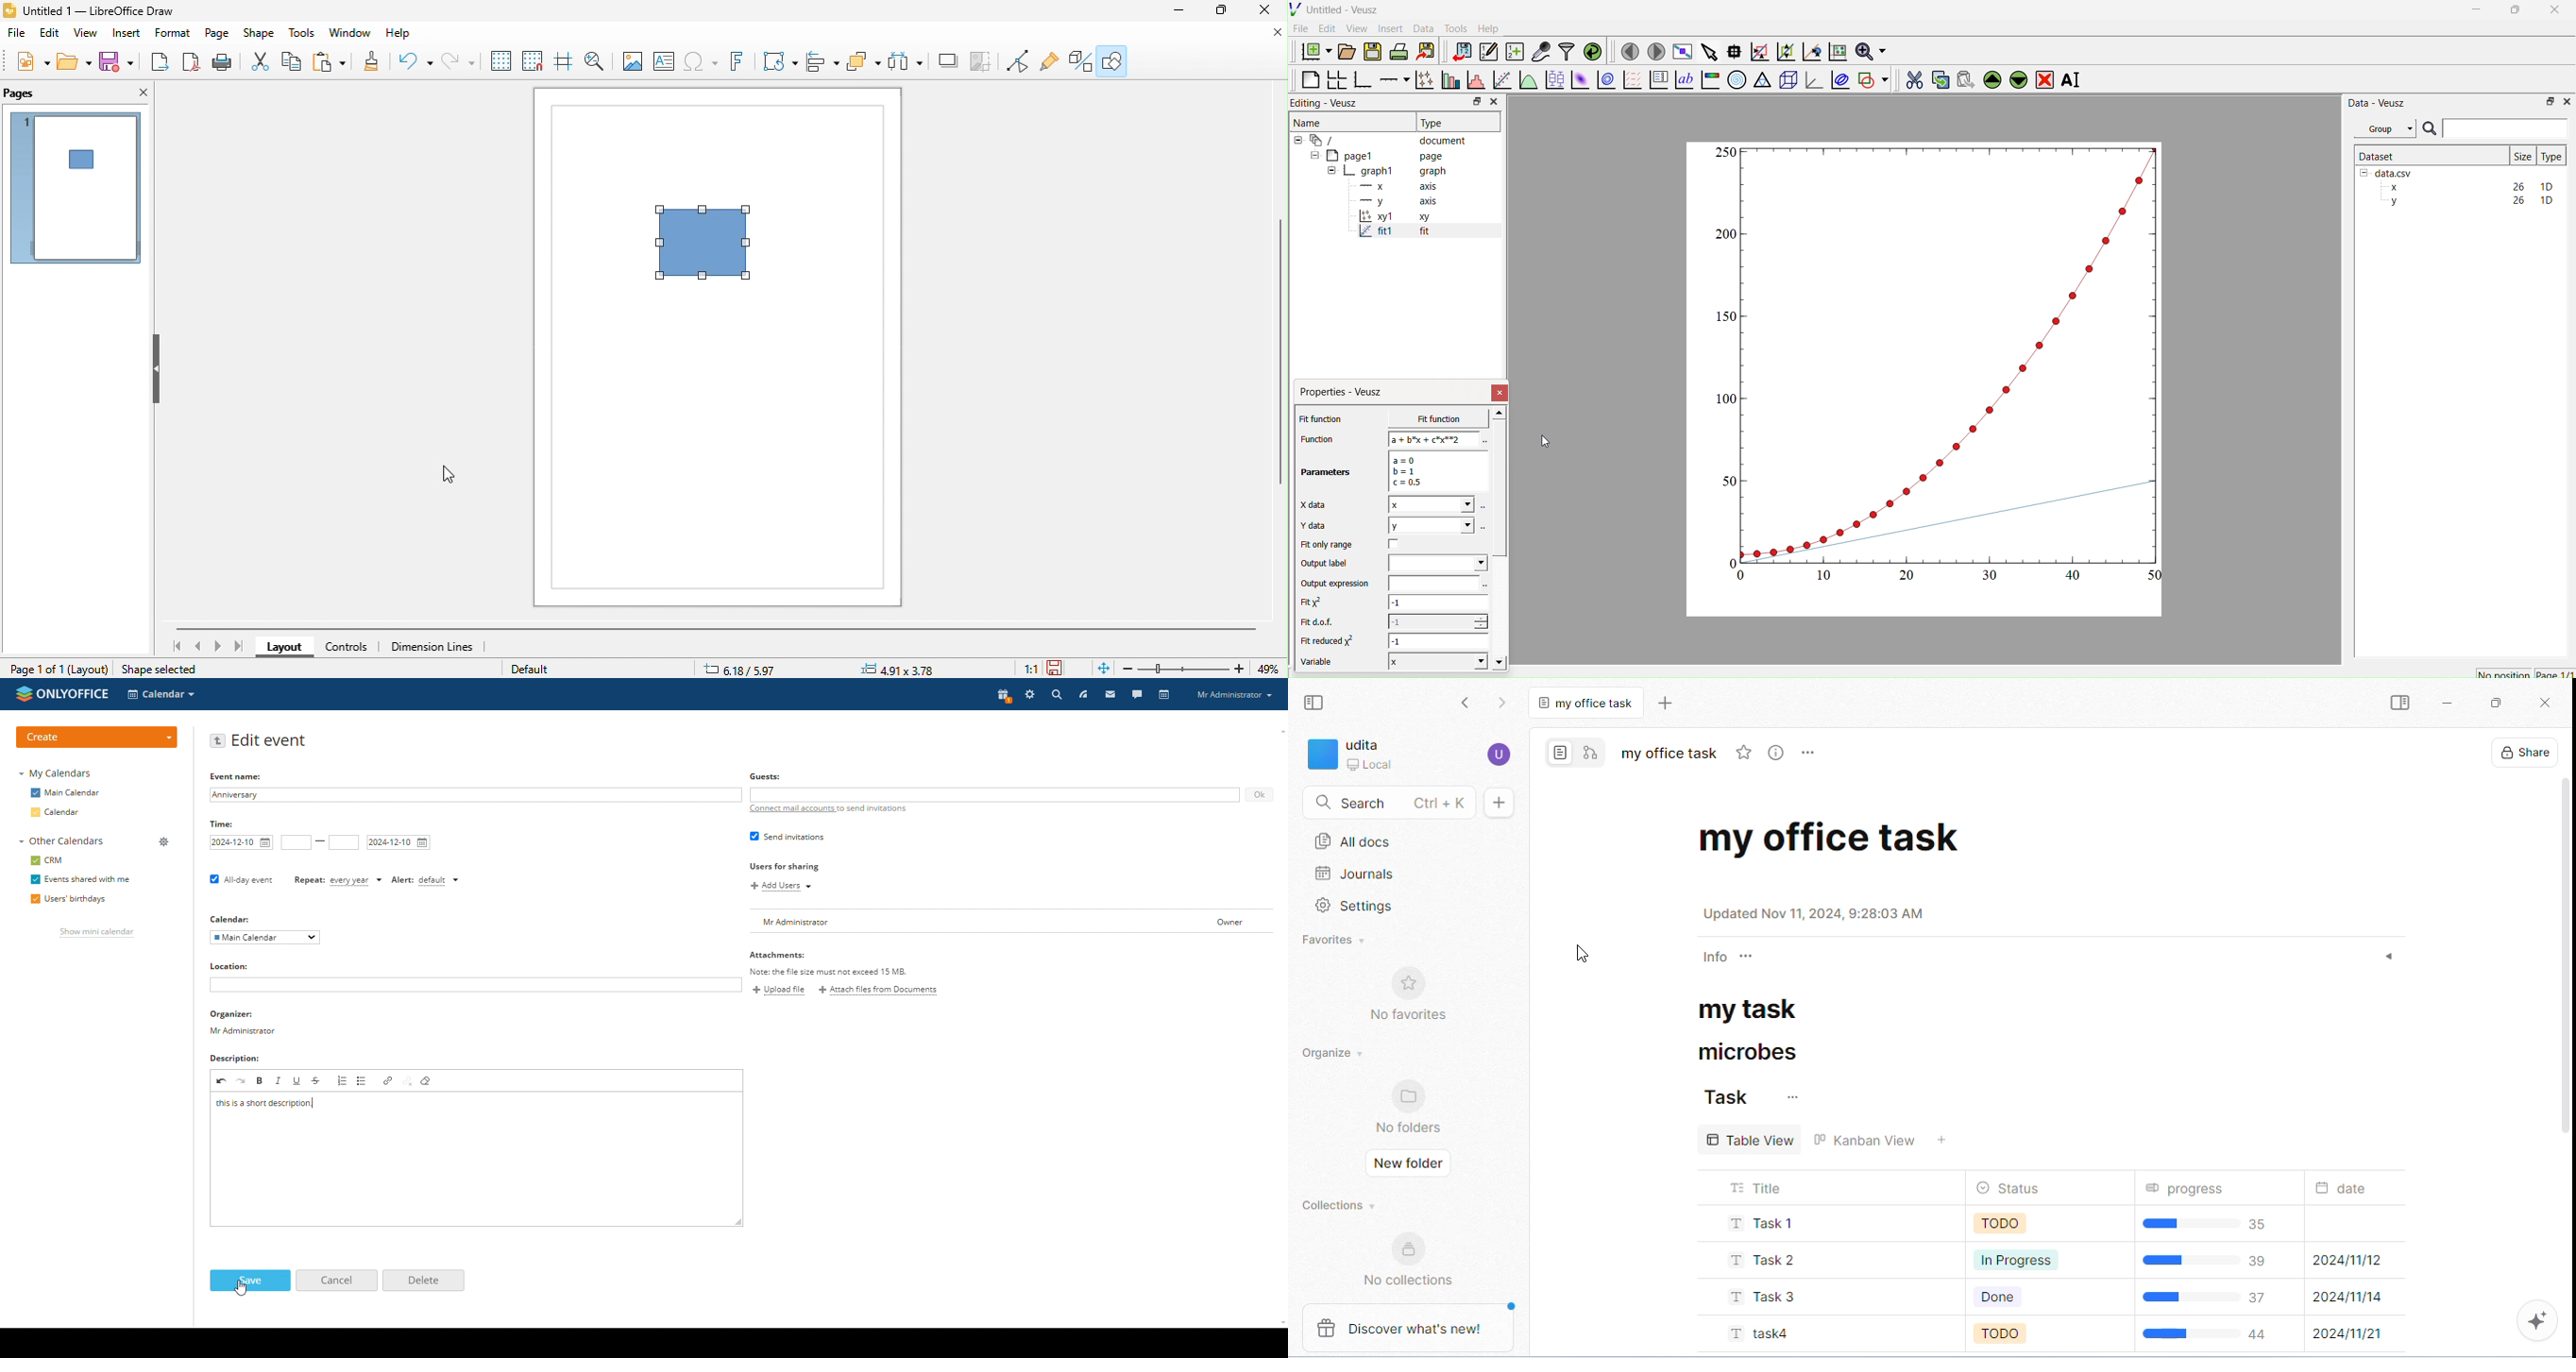 This screenshot has height=1372, width=2576. What do you see at coordinates (75, 188) in the screenshot?
I see `page 1` at bounding box center [75, 188].